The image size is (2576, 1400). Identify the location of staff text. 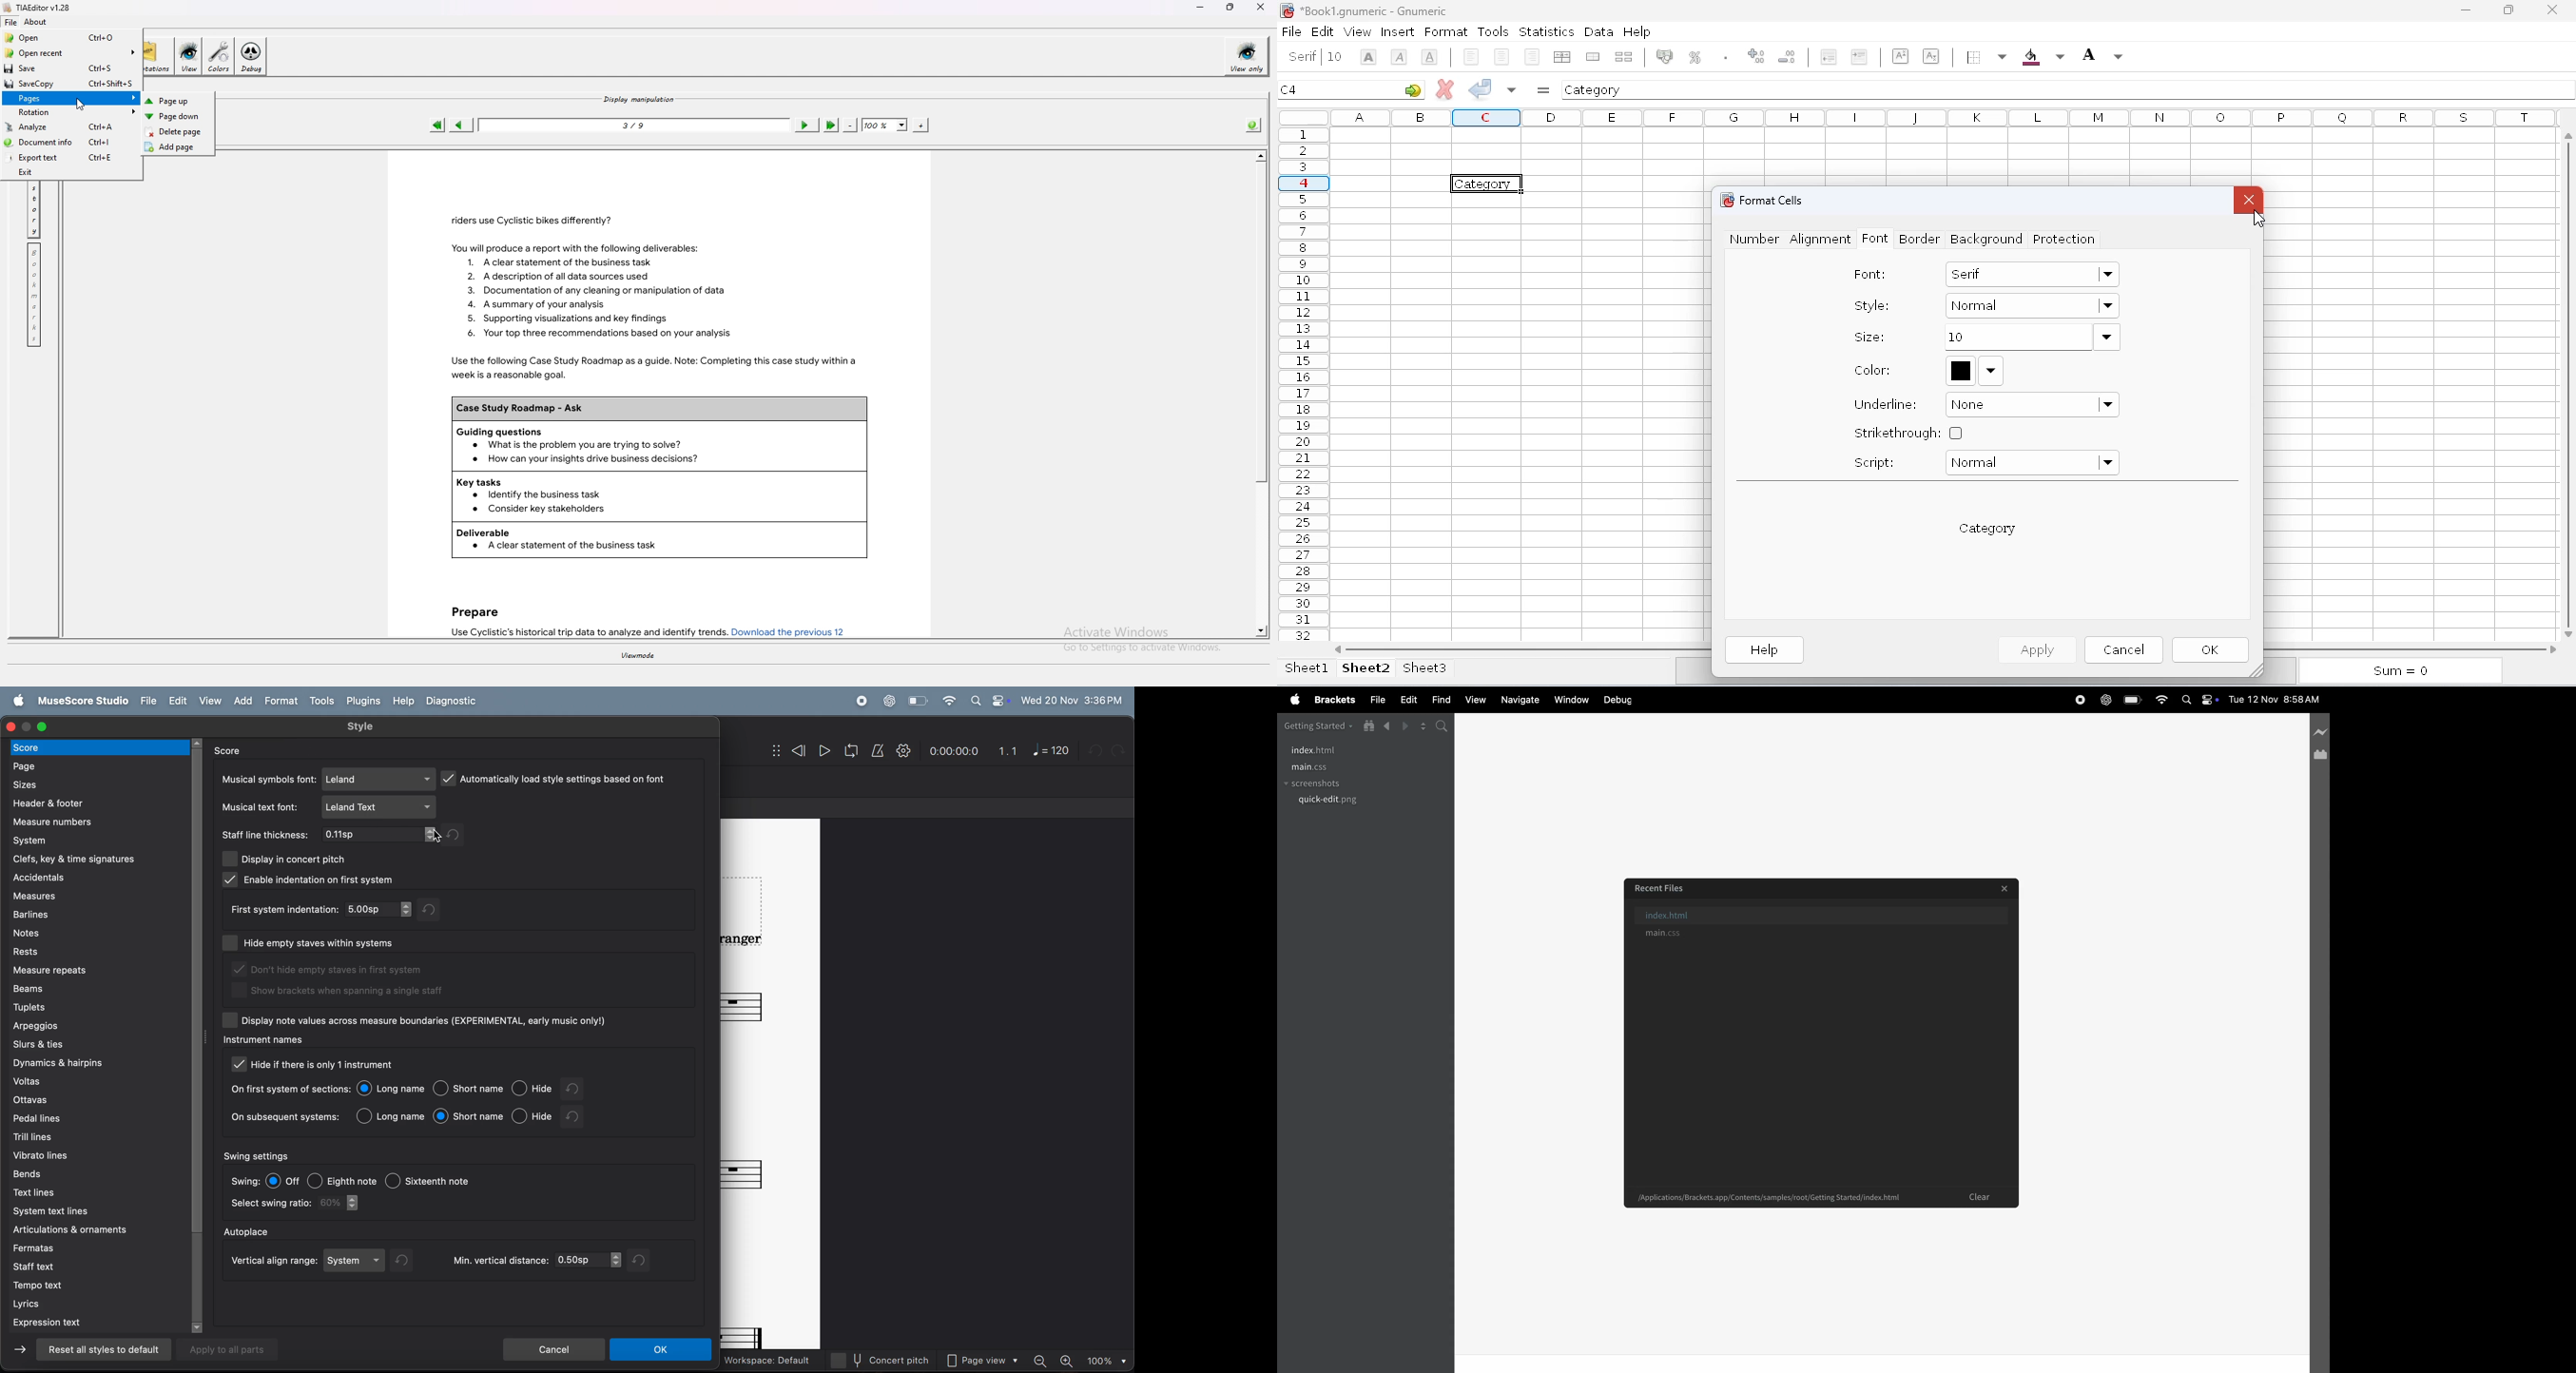
(92, 1266).